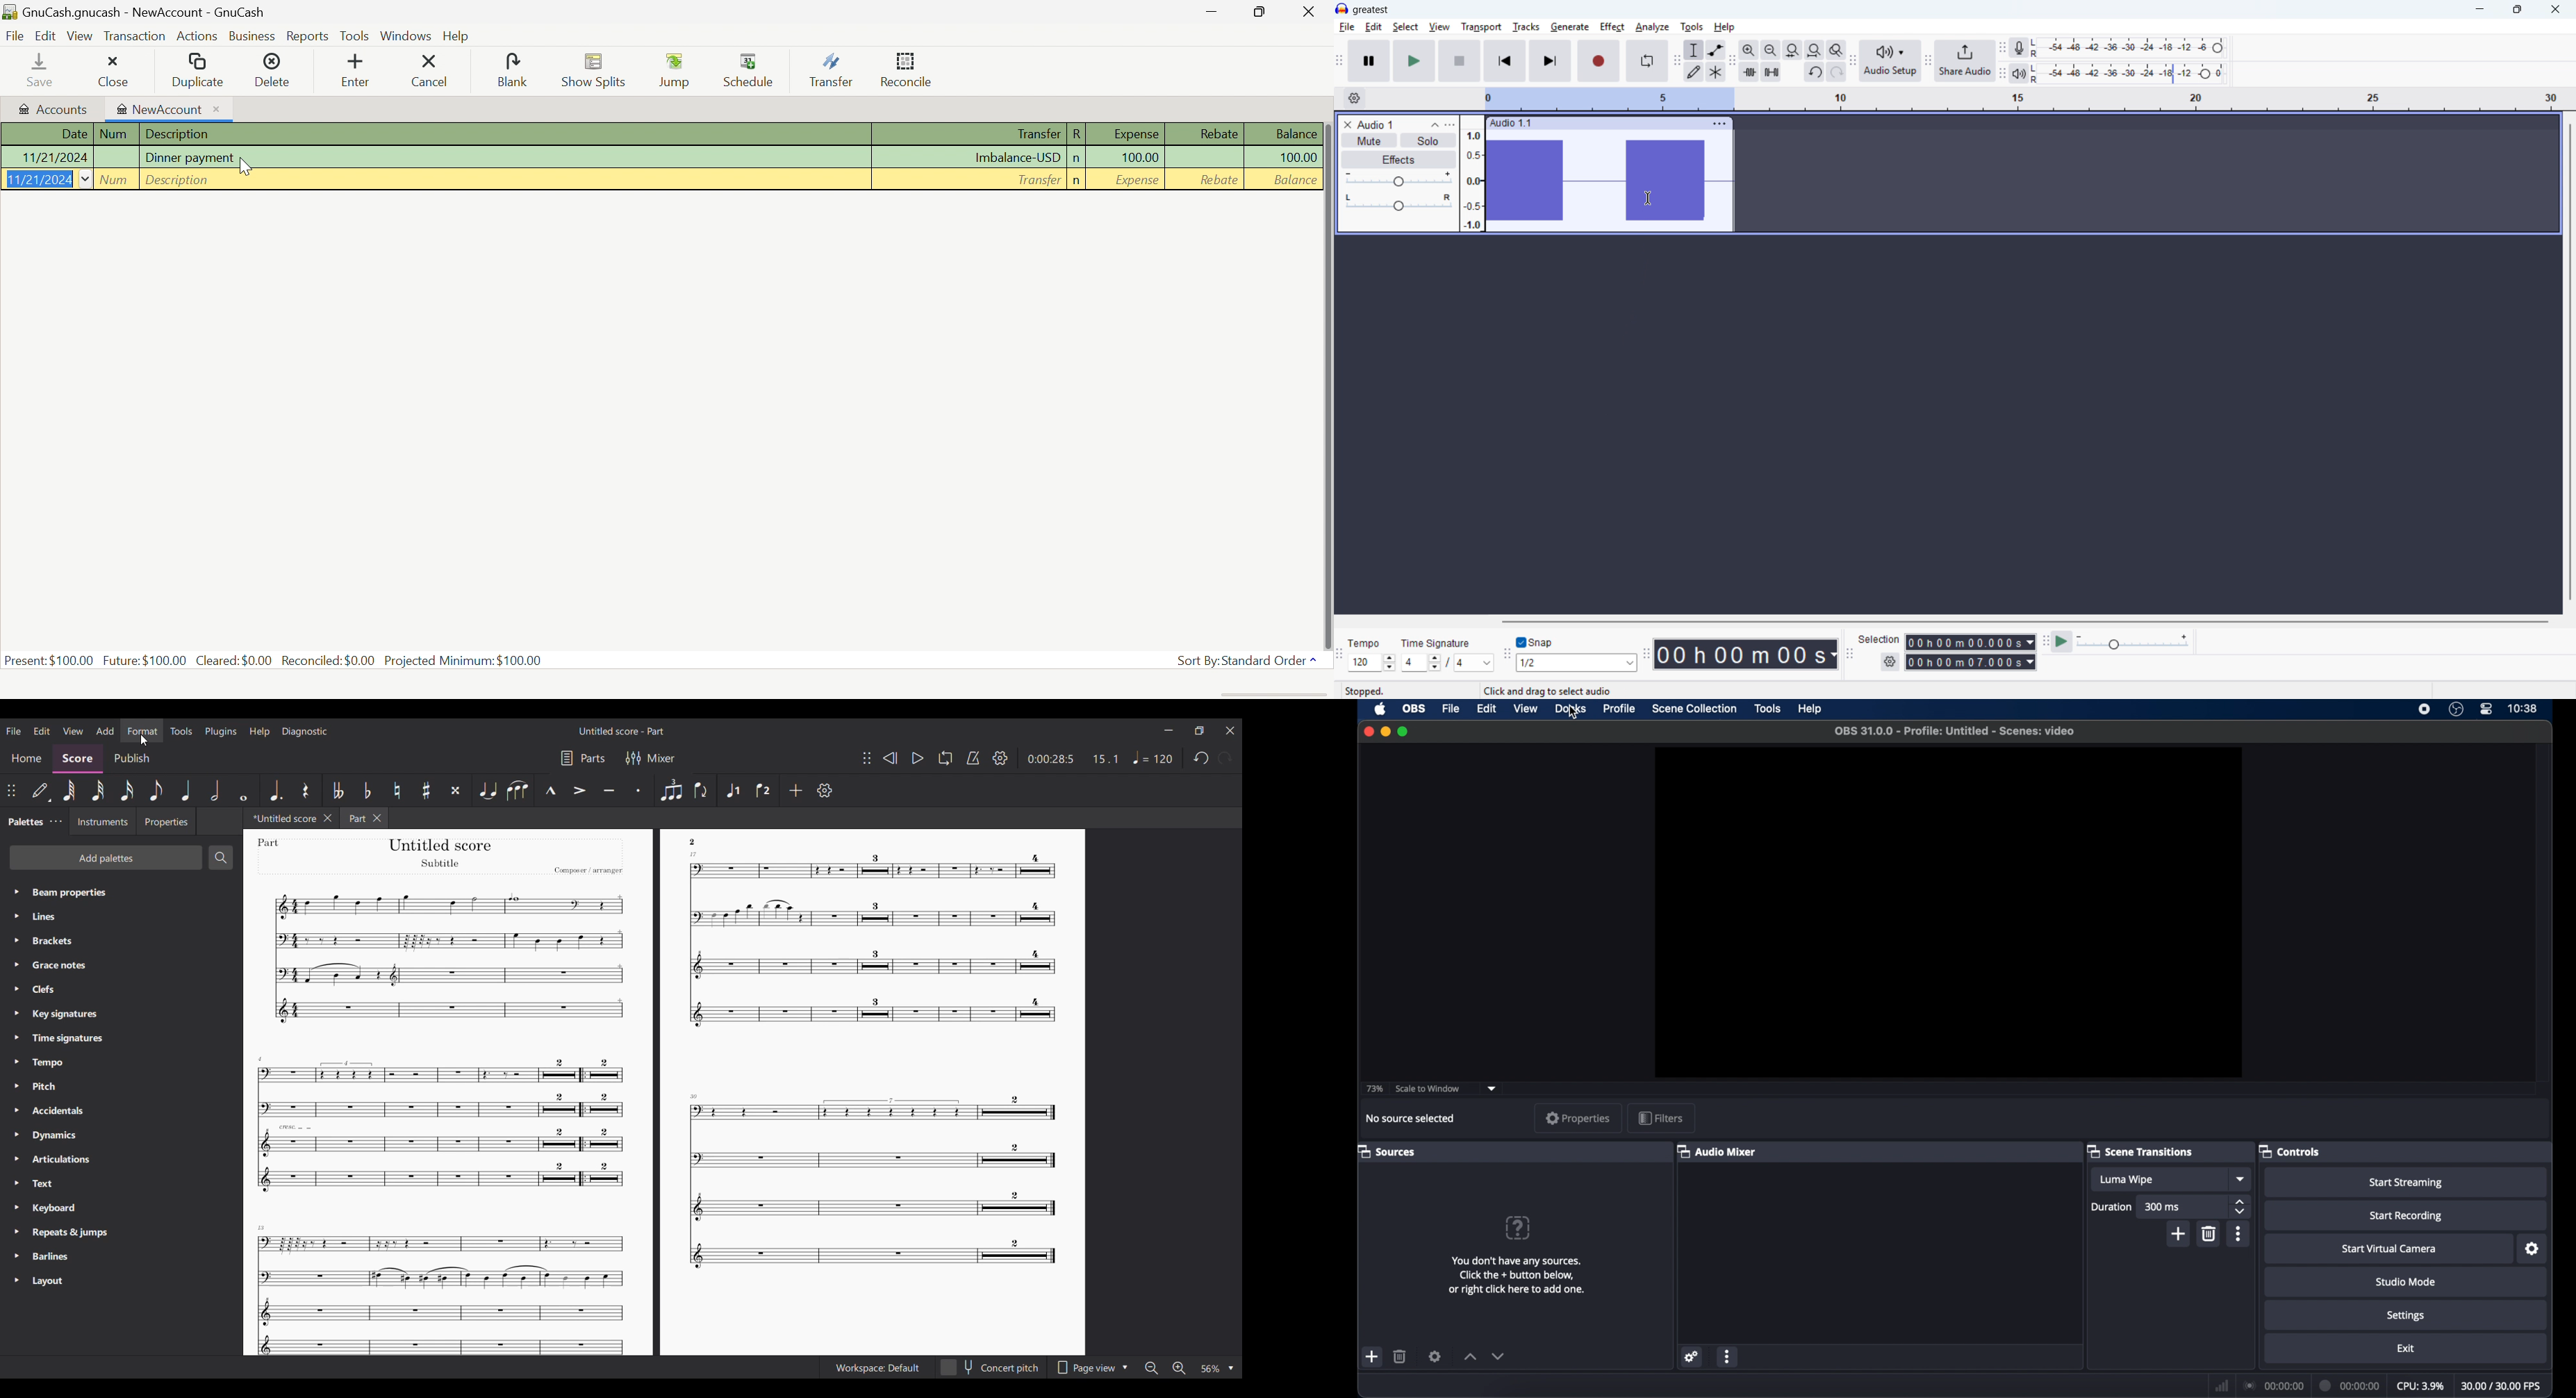 This screenshot has height=1400, width=2576. Describe the element at coordinates (1430, 1087) in the screenshot. I see `scale to window` at that location.